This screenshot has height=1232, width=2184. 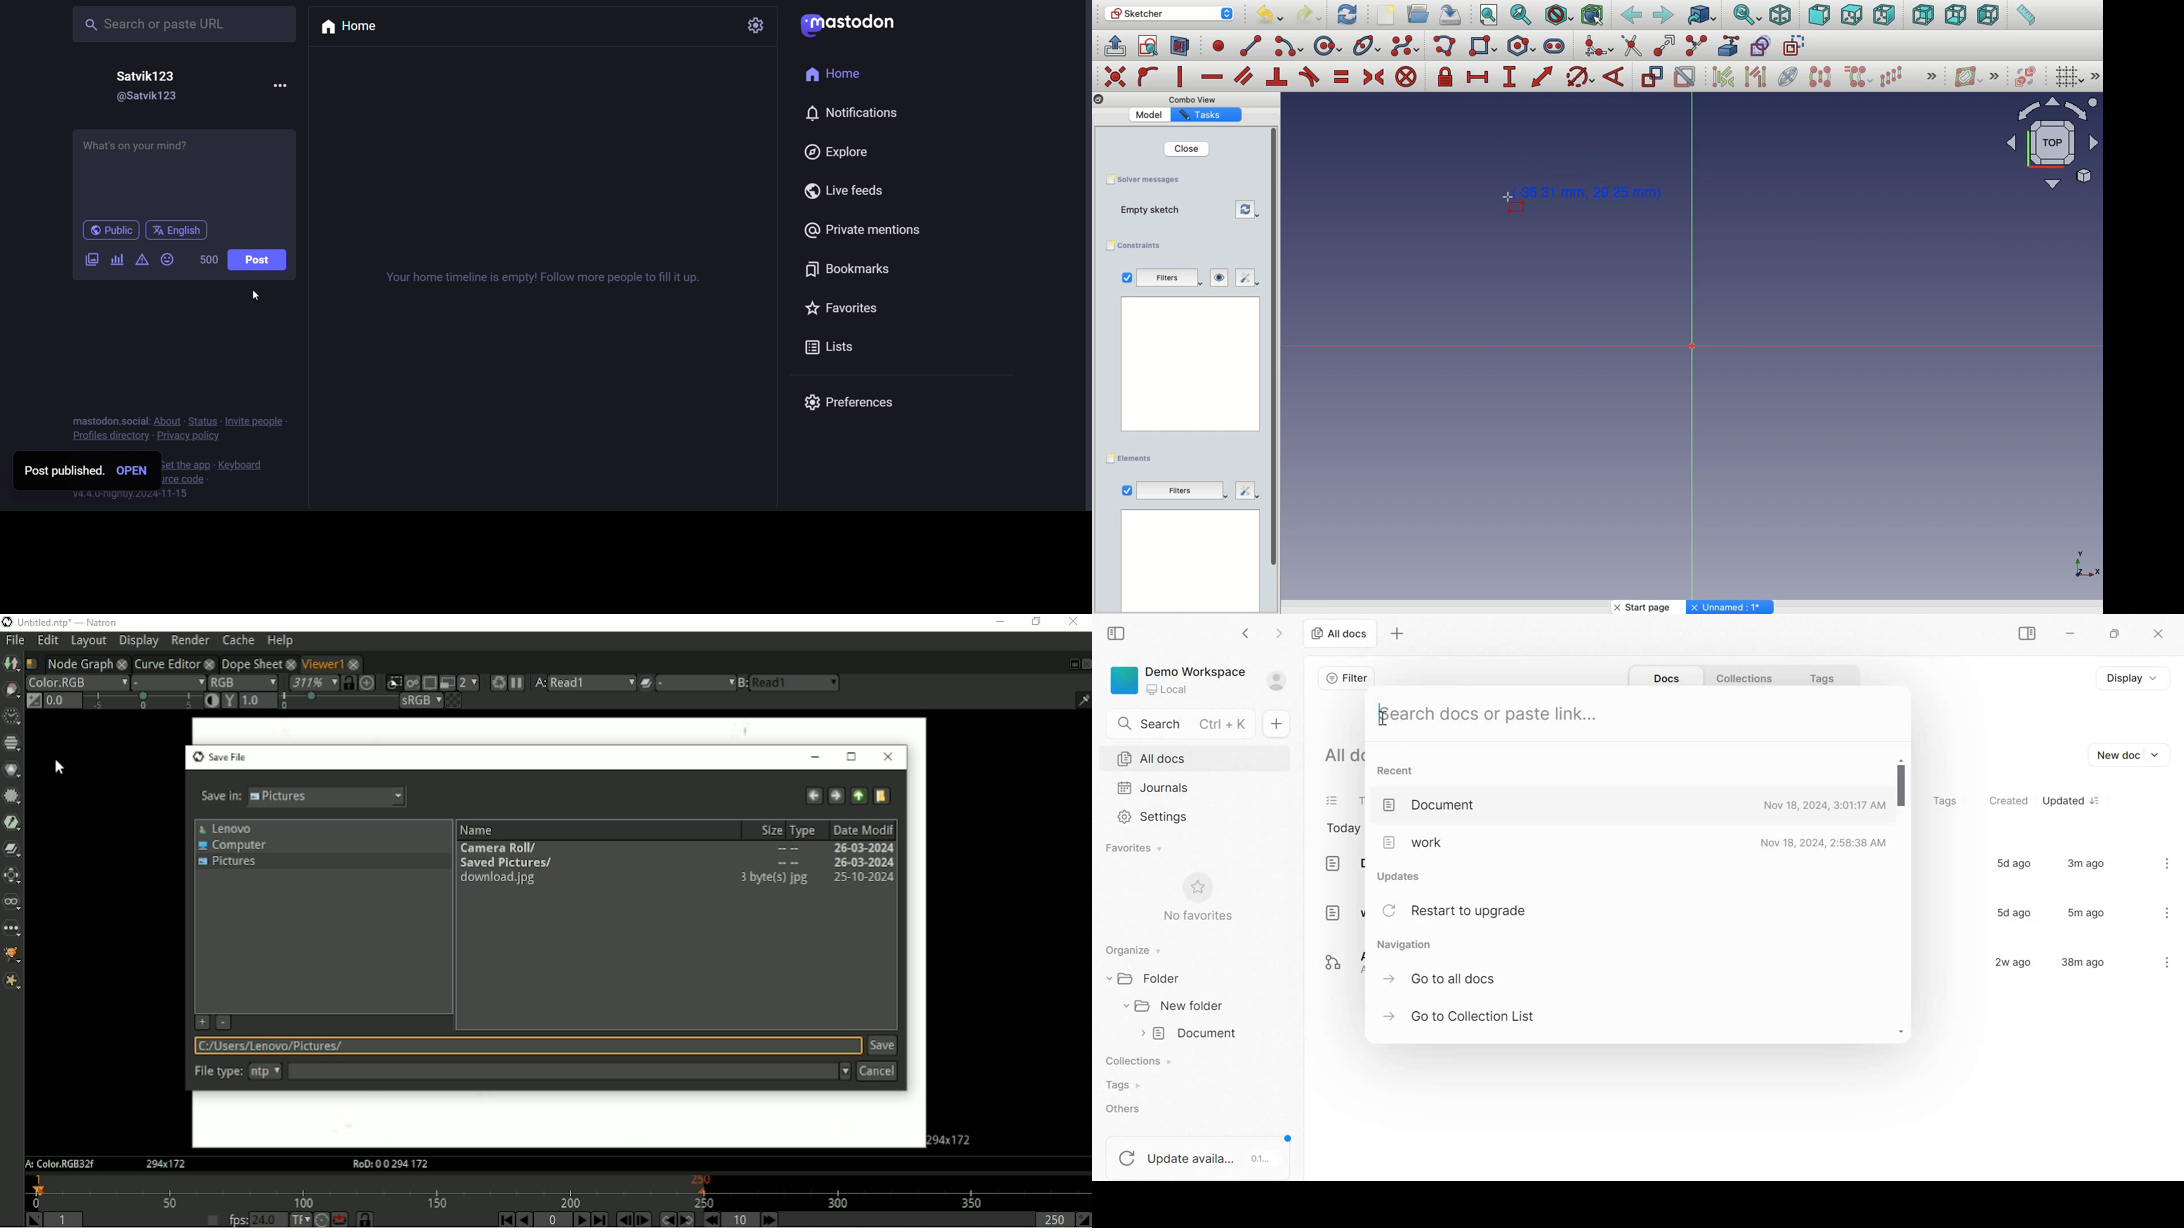 What do you see at coordinates (2166, 962) in the screenshot?
I see `kebab menu` at bounding box center [2166, 962].